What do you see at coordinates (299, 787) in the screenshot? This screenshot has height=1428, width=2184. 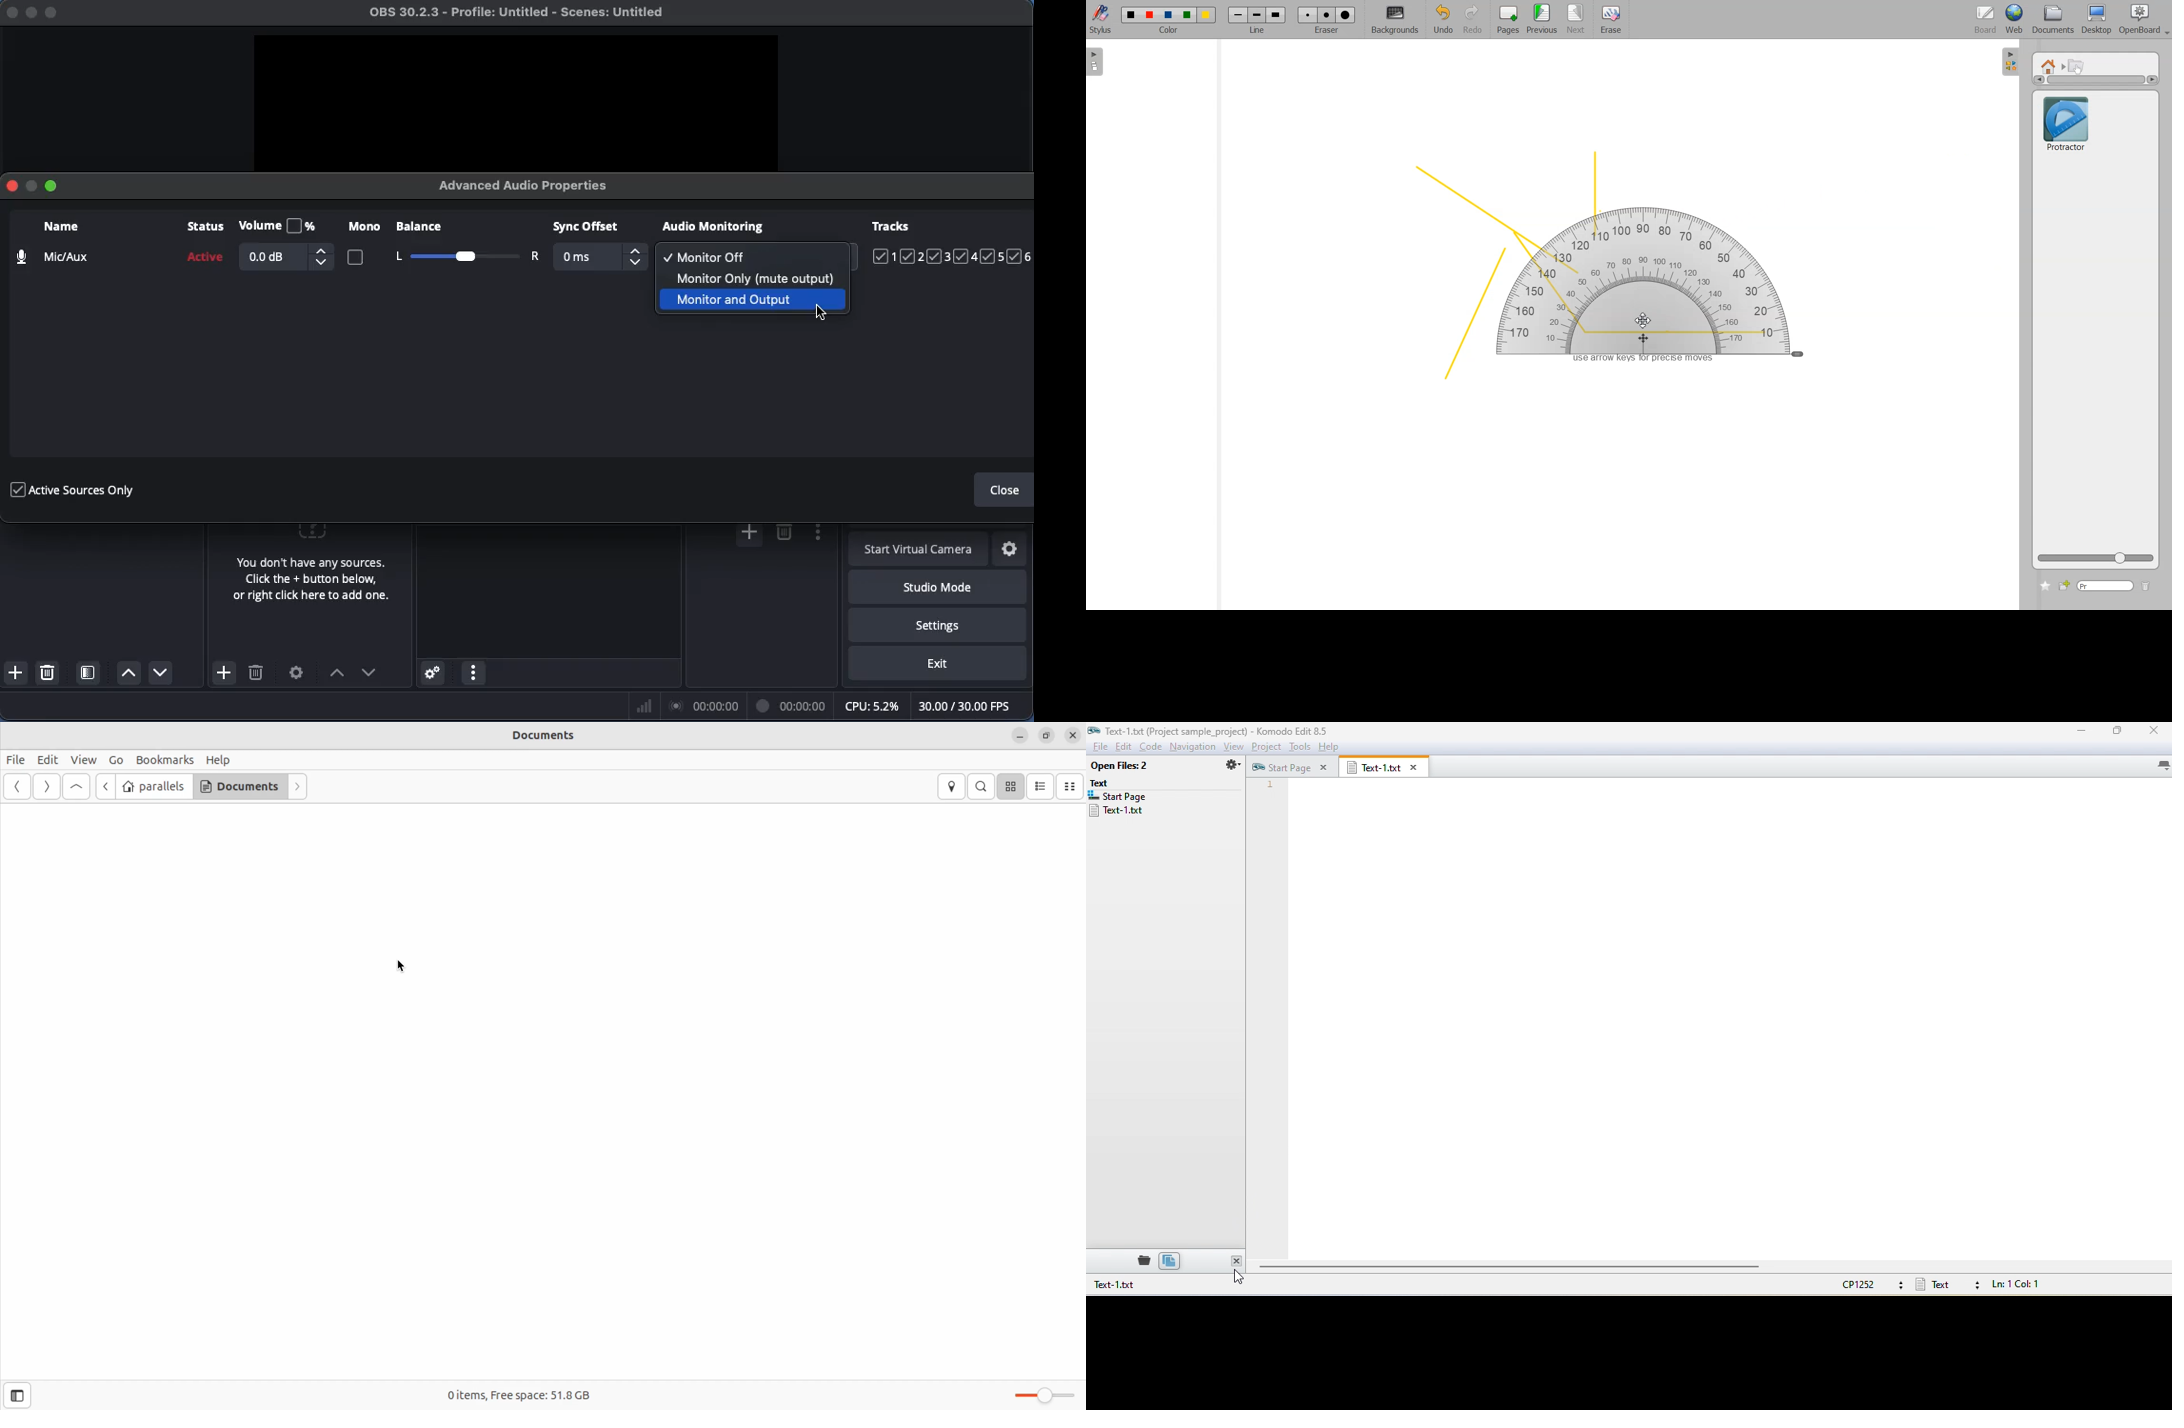 I see `next ` at bounding box center [299, 787].